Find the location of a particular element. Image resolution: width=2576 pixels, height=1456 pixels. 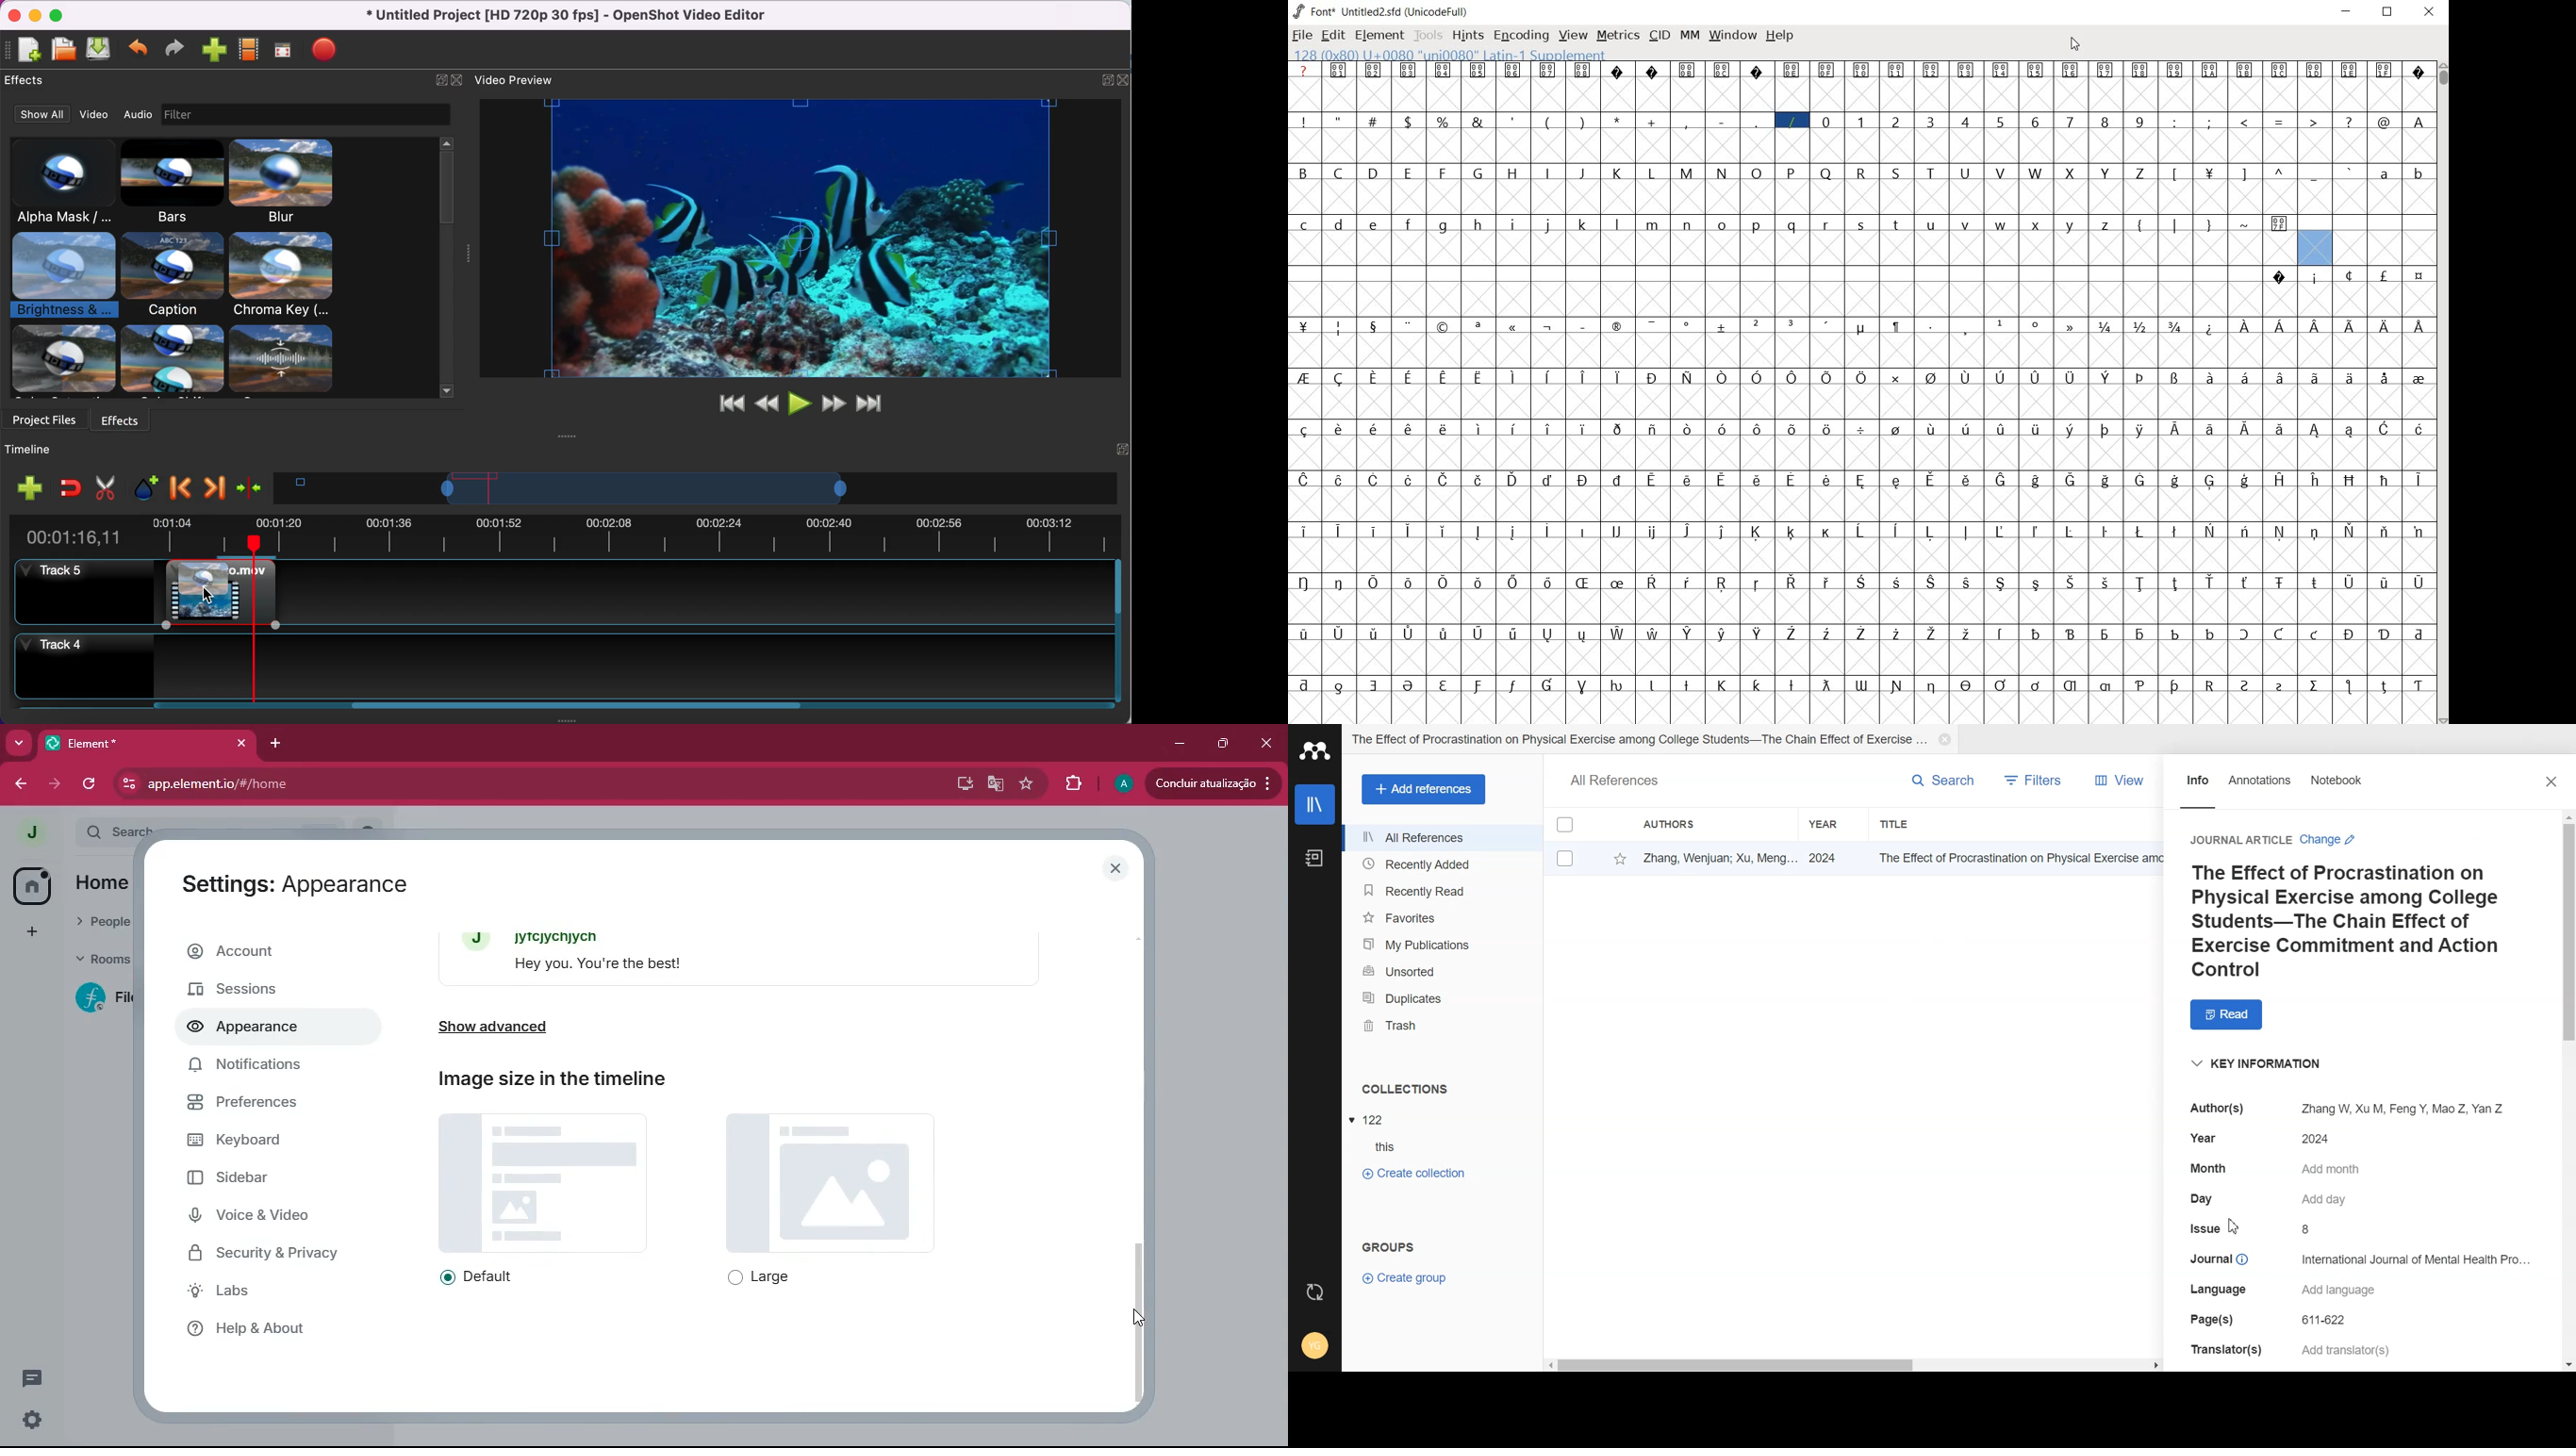

ELEMENT is located at coordinates (1380, 36).